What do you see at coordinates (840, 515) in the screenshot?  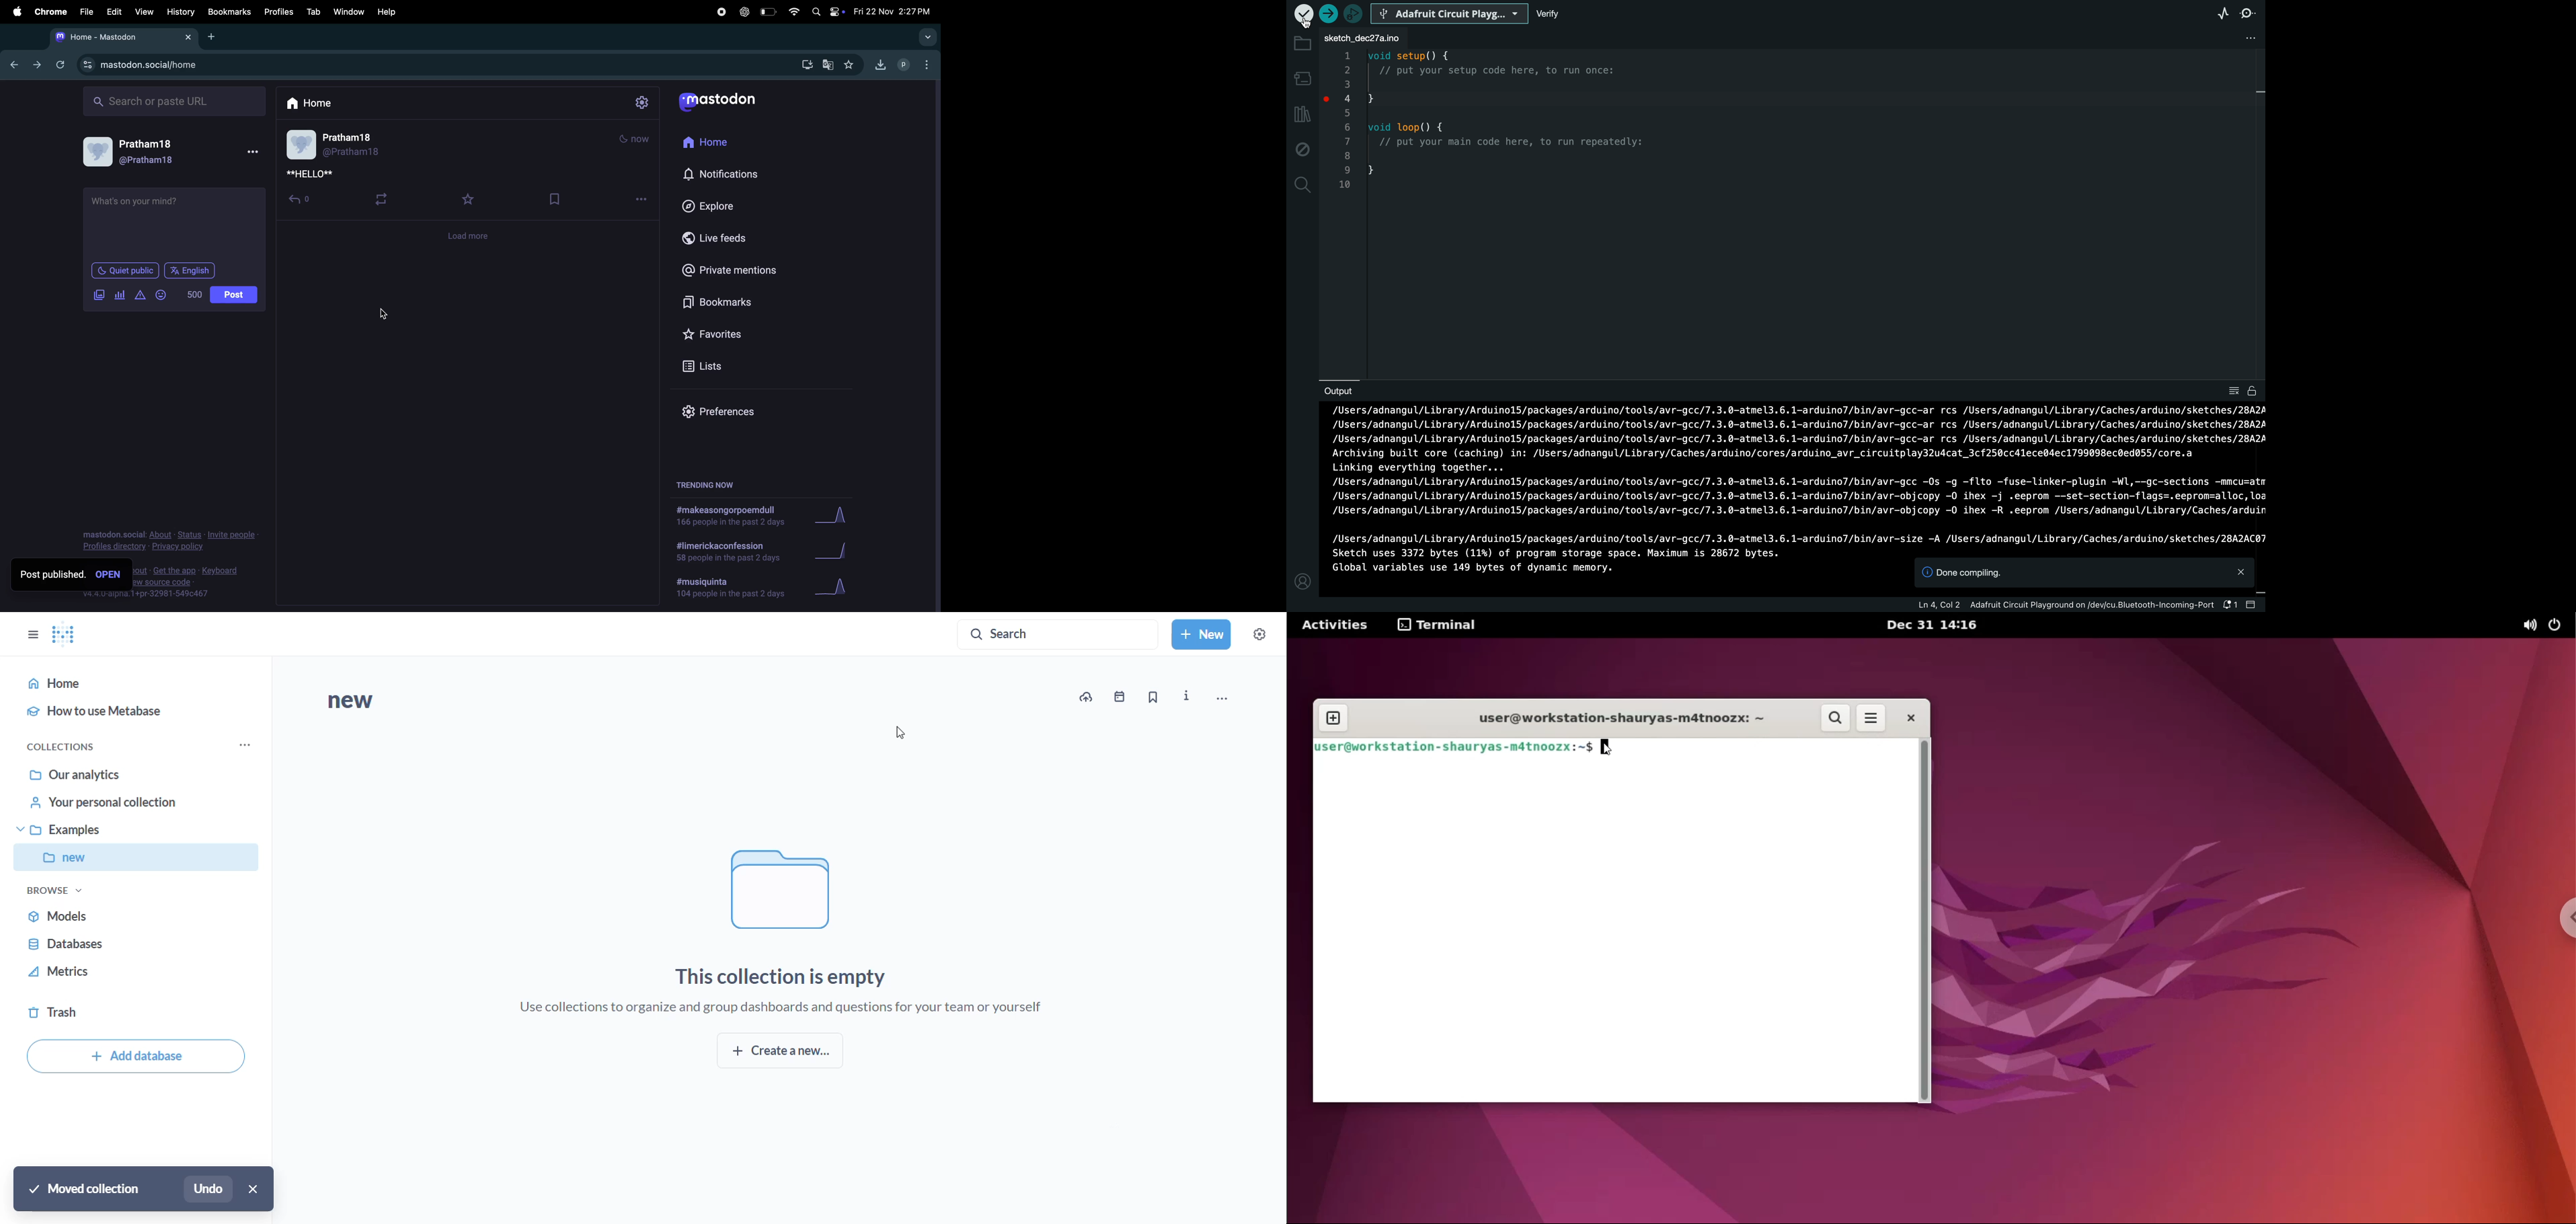 I see `graph` at bounding box center [840, 515].